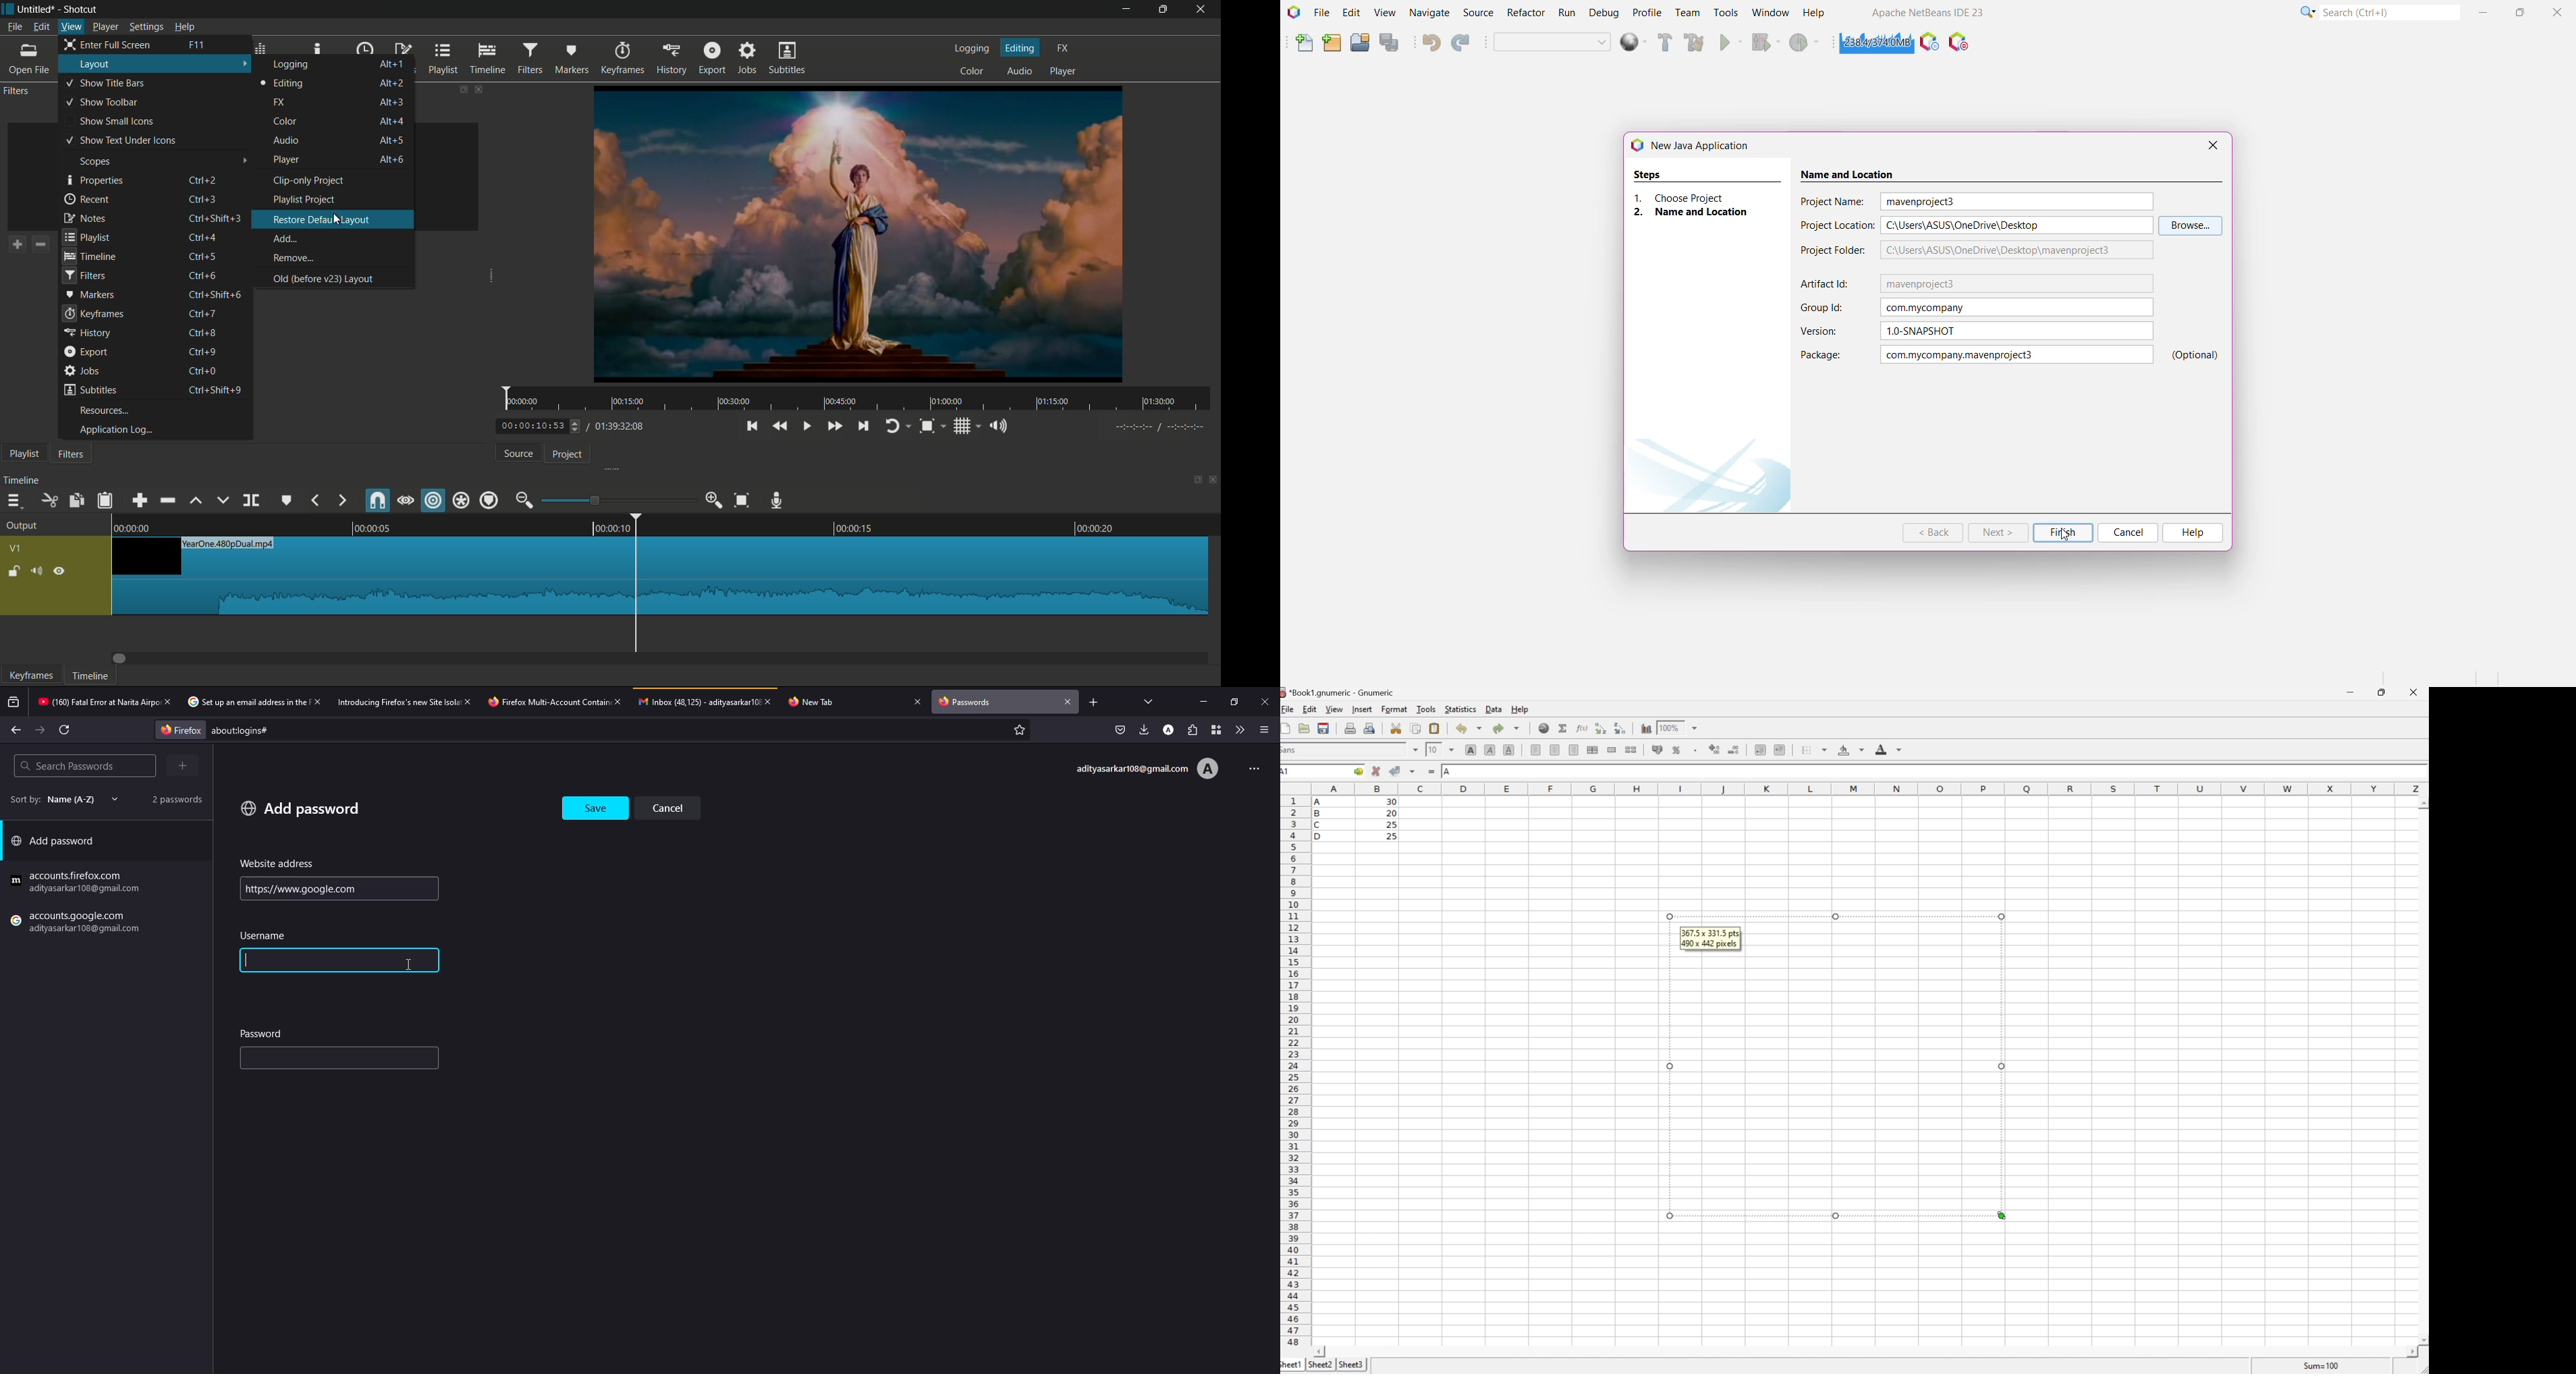 This screenshot has height=1400, width=2576. Describe the element at coordinates (1214, 480) in the screenshot. I see `close timeline` at that location.